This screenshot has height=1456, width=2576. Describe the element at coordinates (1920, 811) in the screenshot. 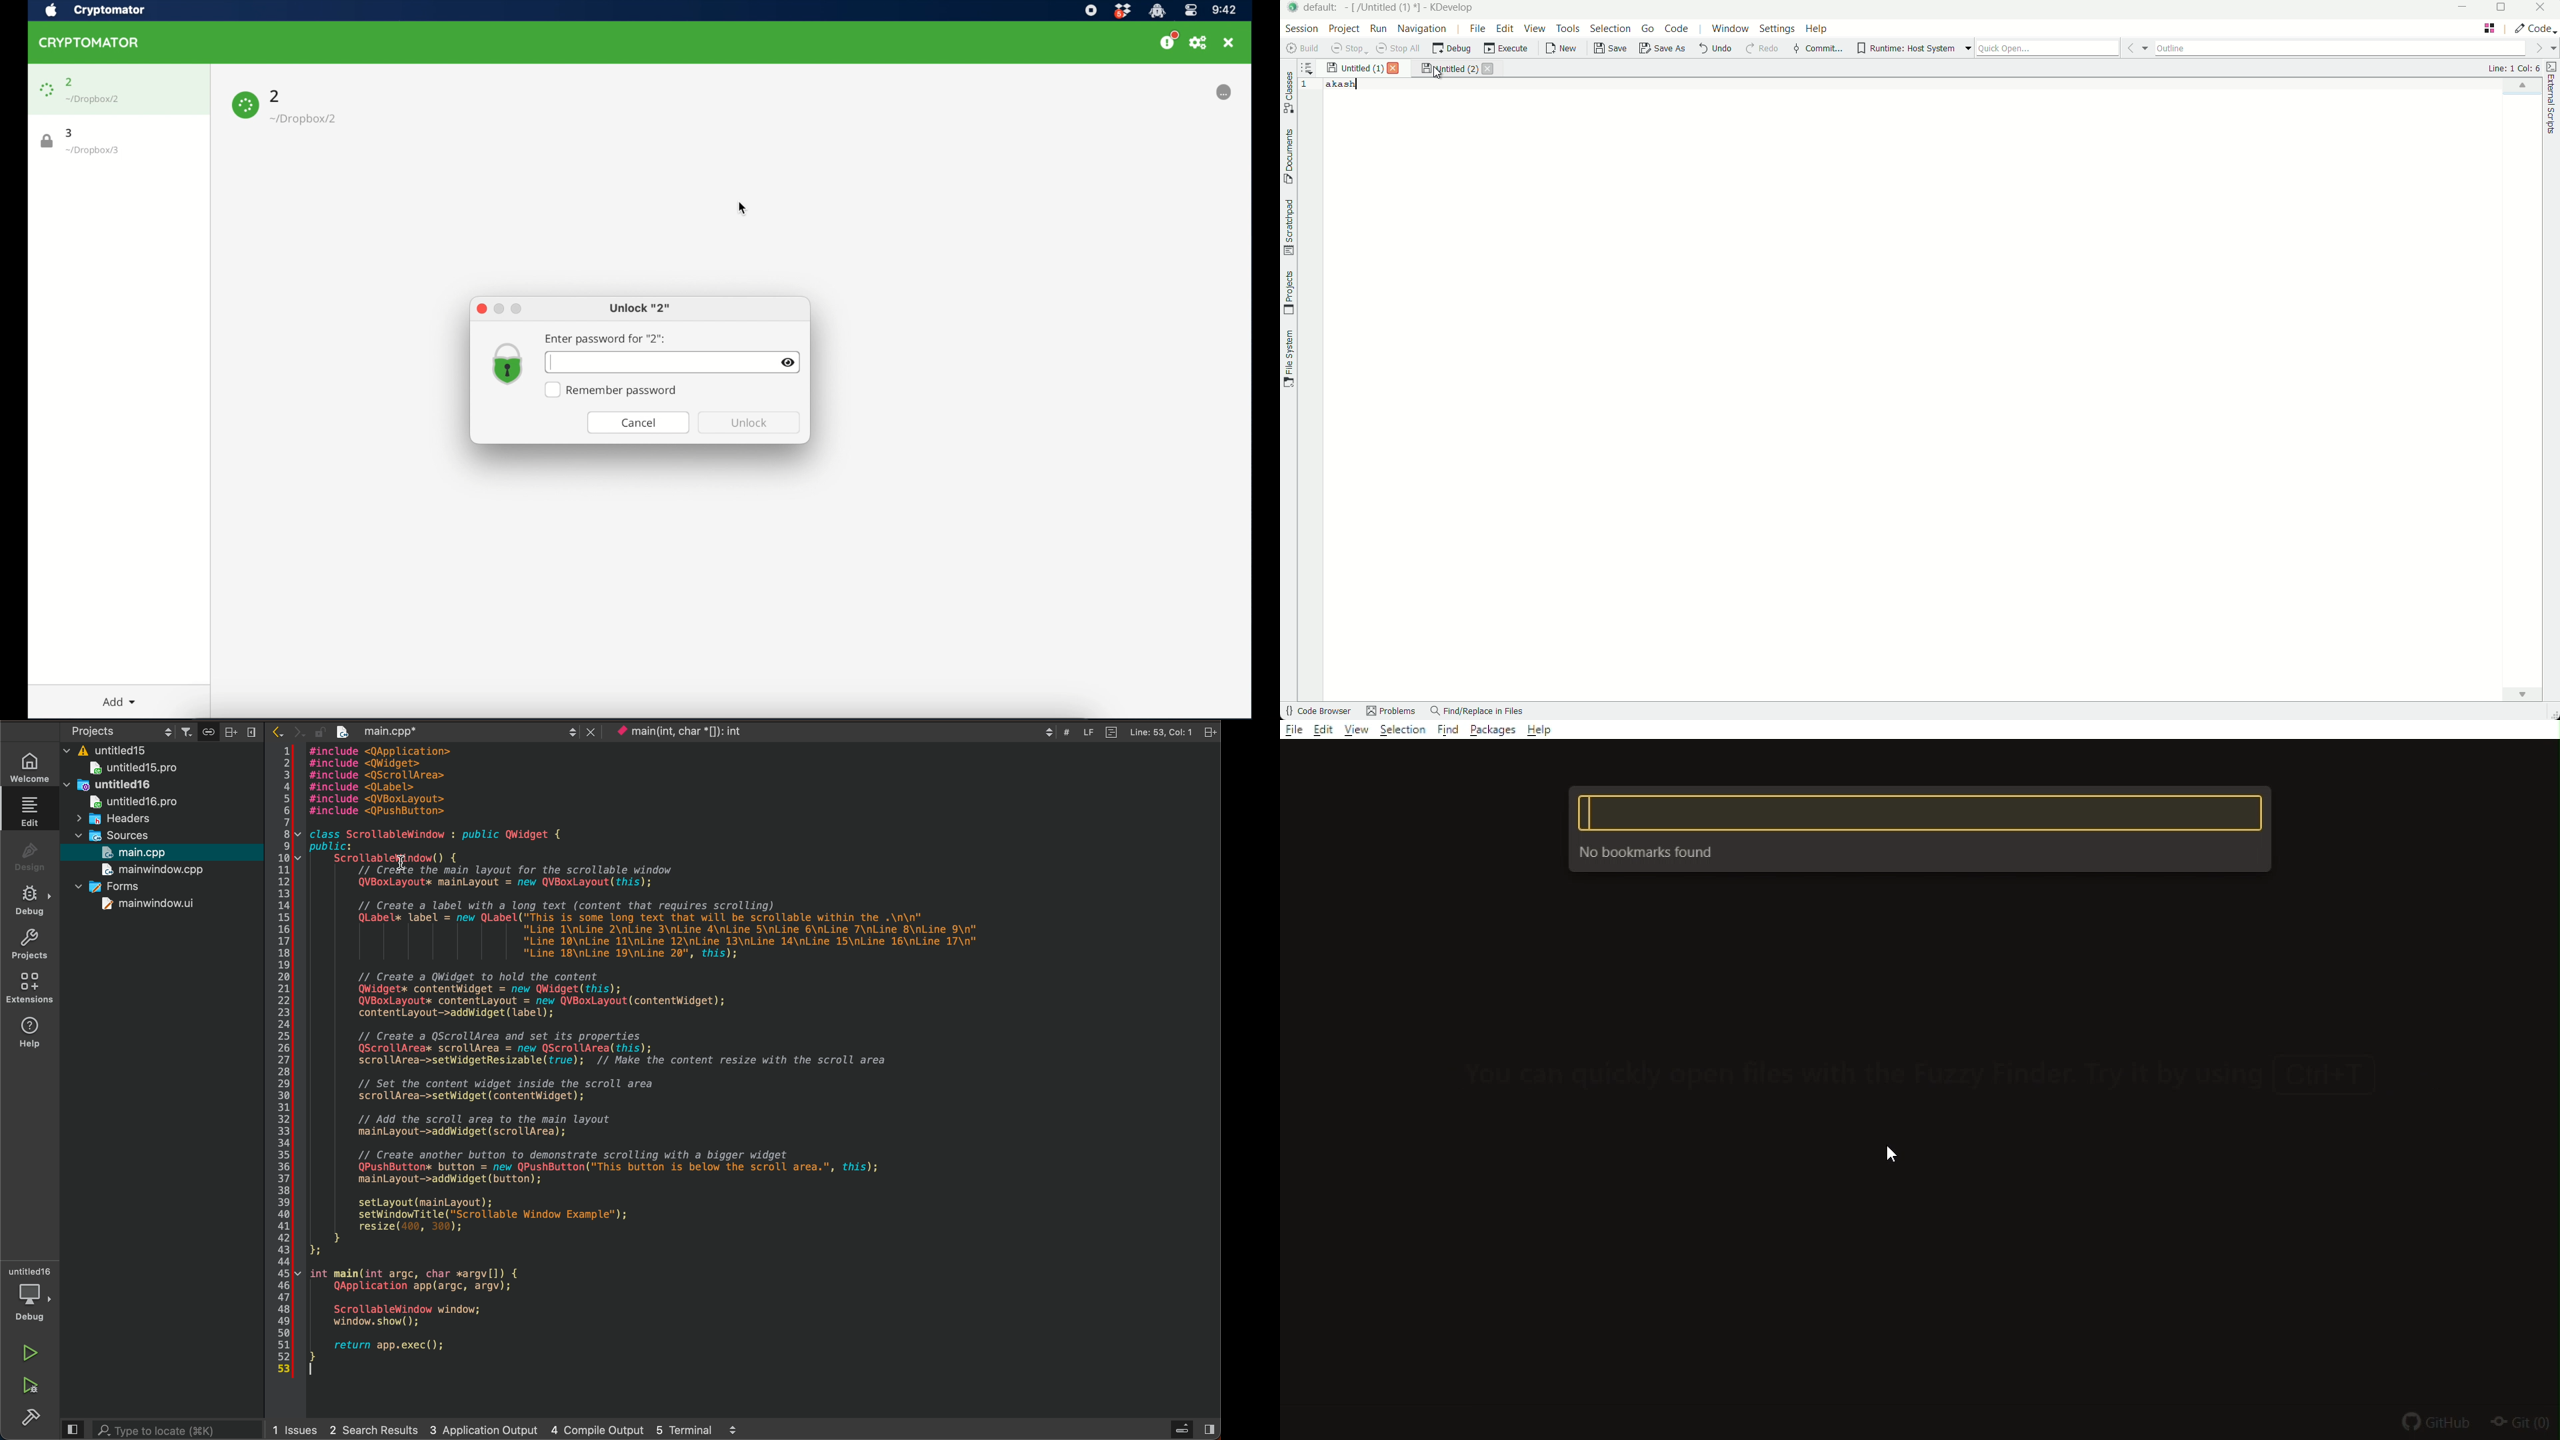

I see ` text box` at that location.